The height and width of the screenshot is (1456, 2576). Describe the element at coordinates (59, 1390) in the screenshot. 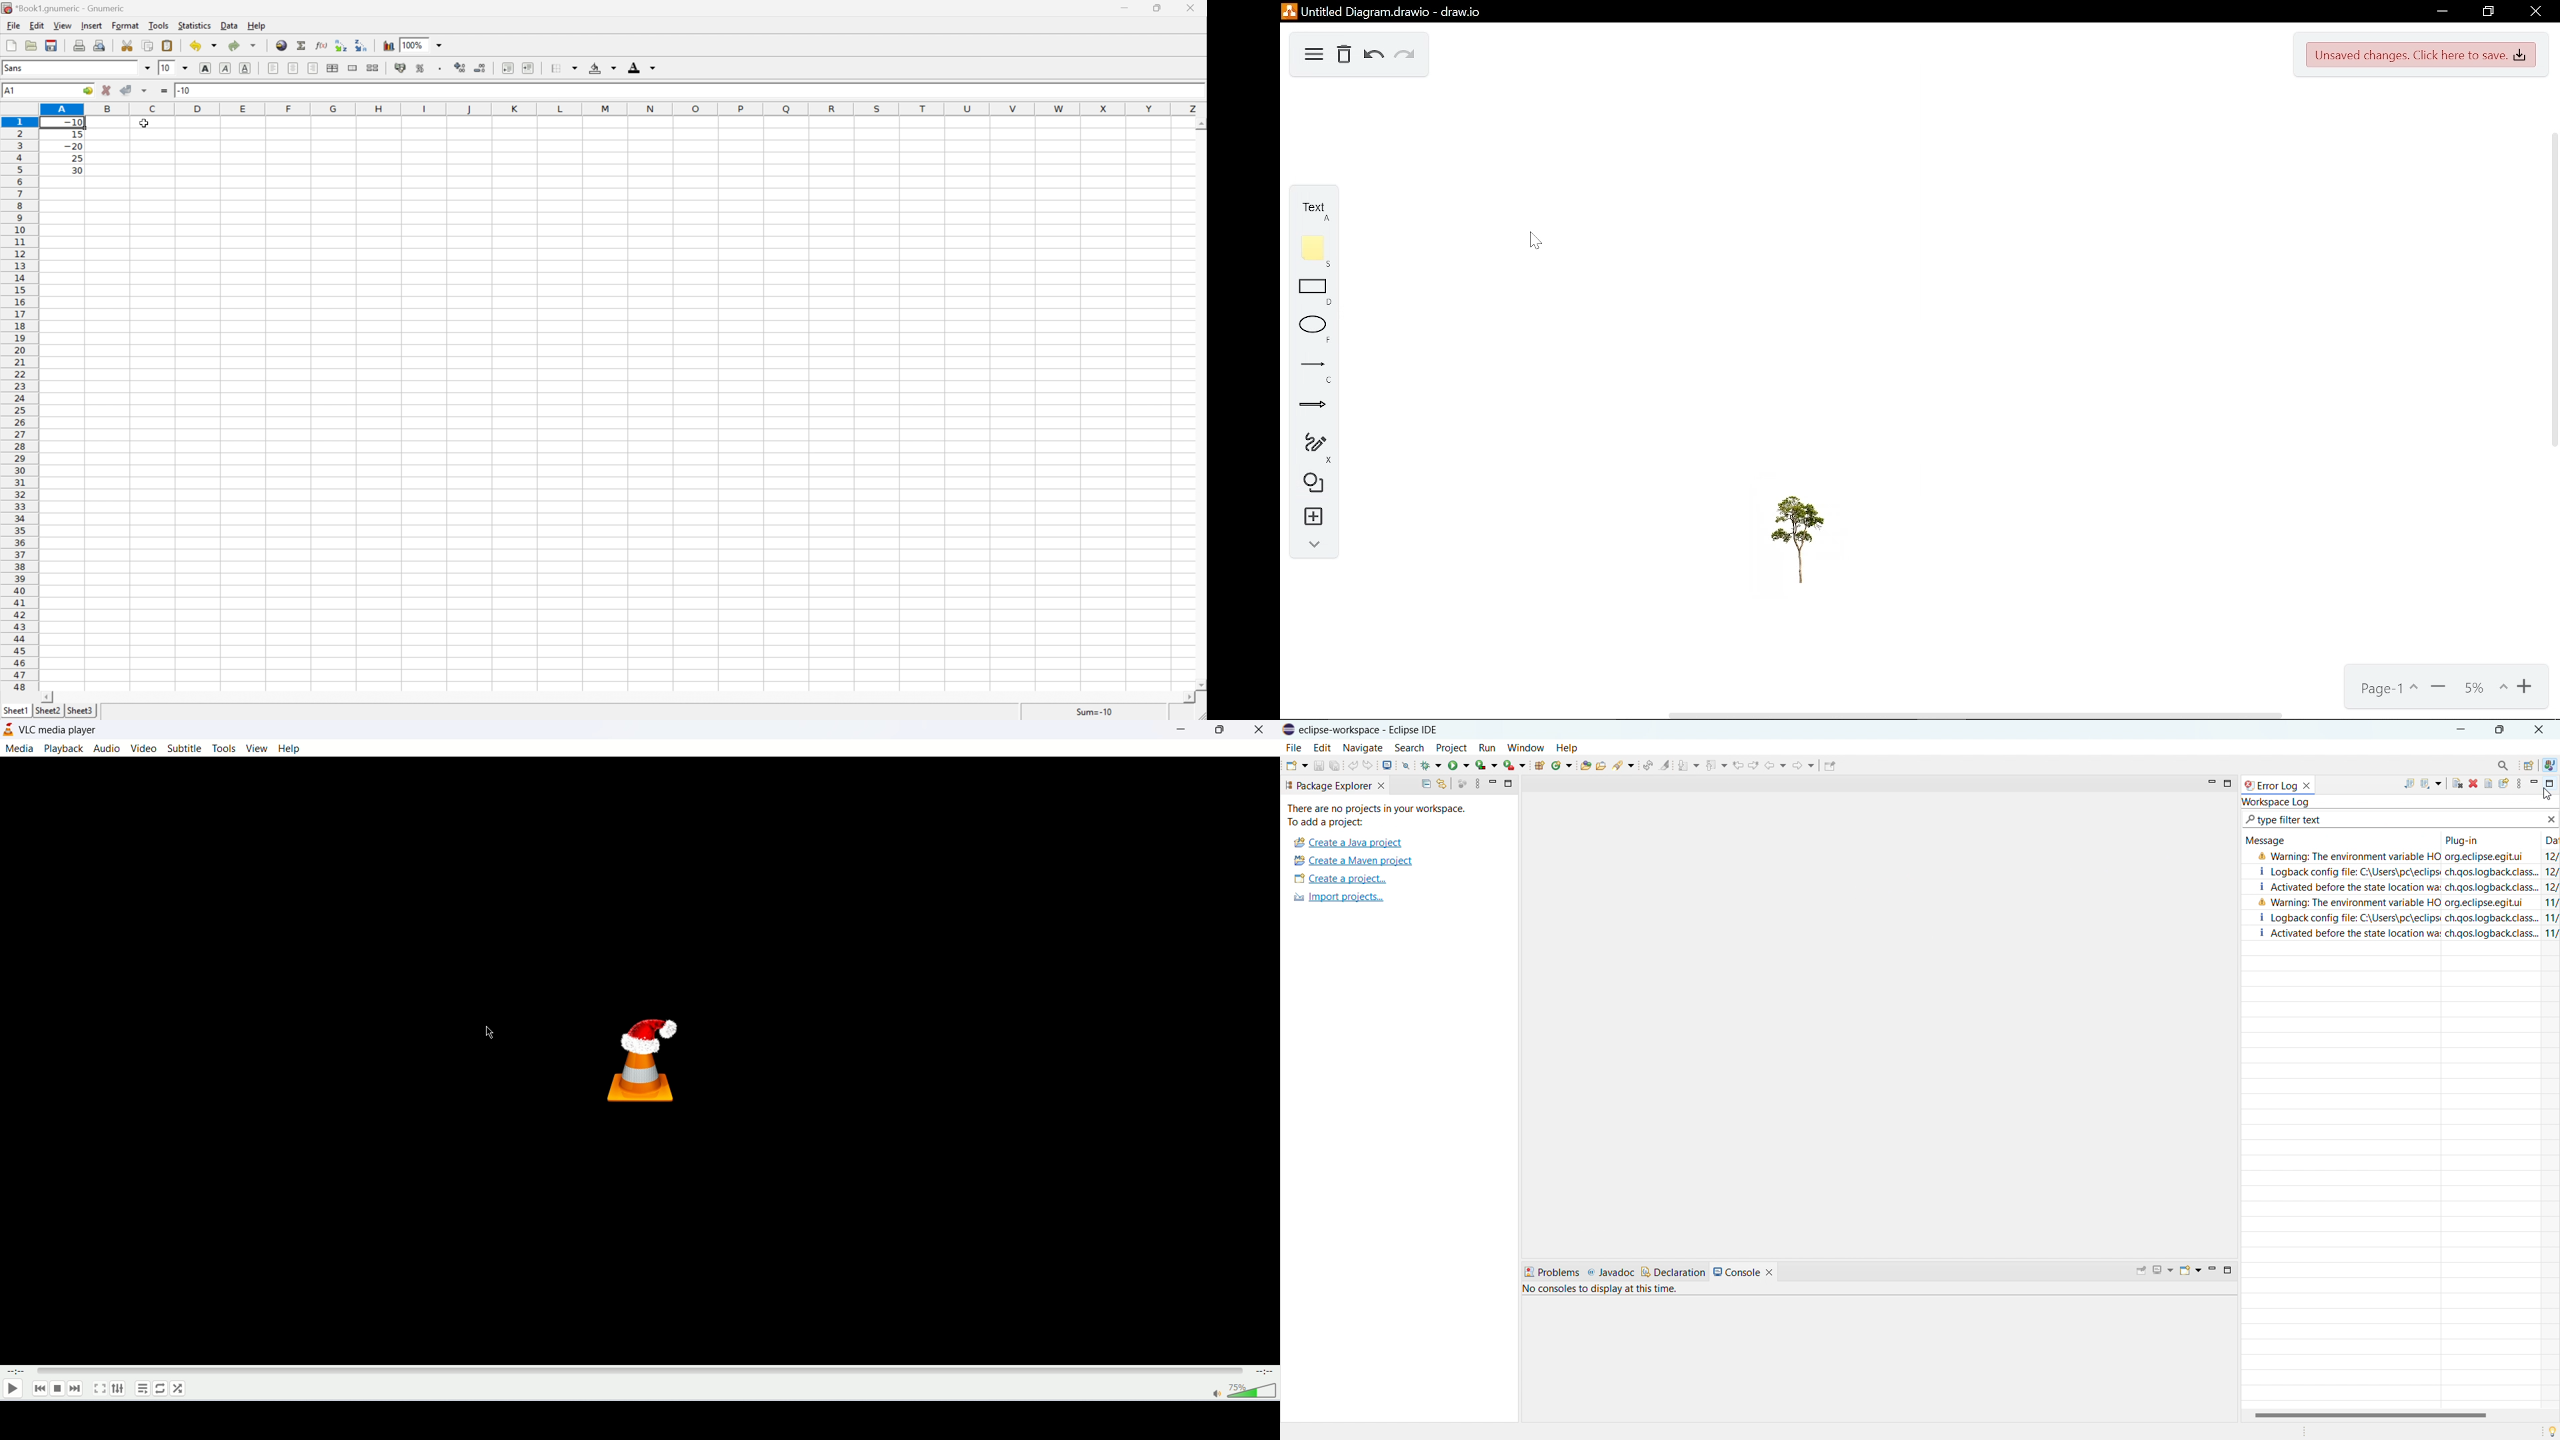

I see `stop` at that location.